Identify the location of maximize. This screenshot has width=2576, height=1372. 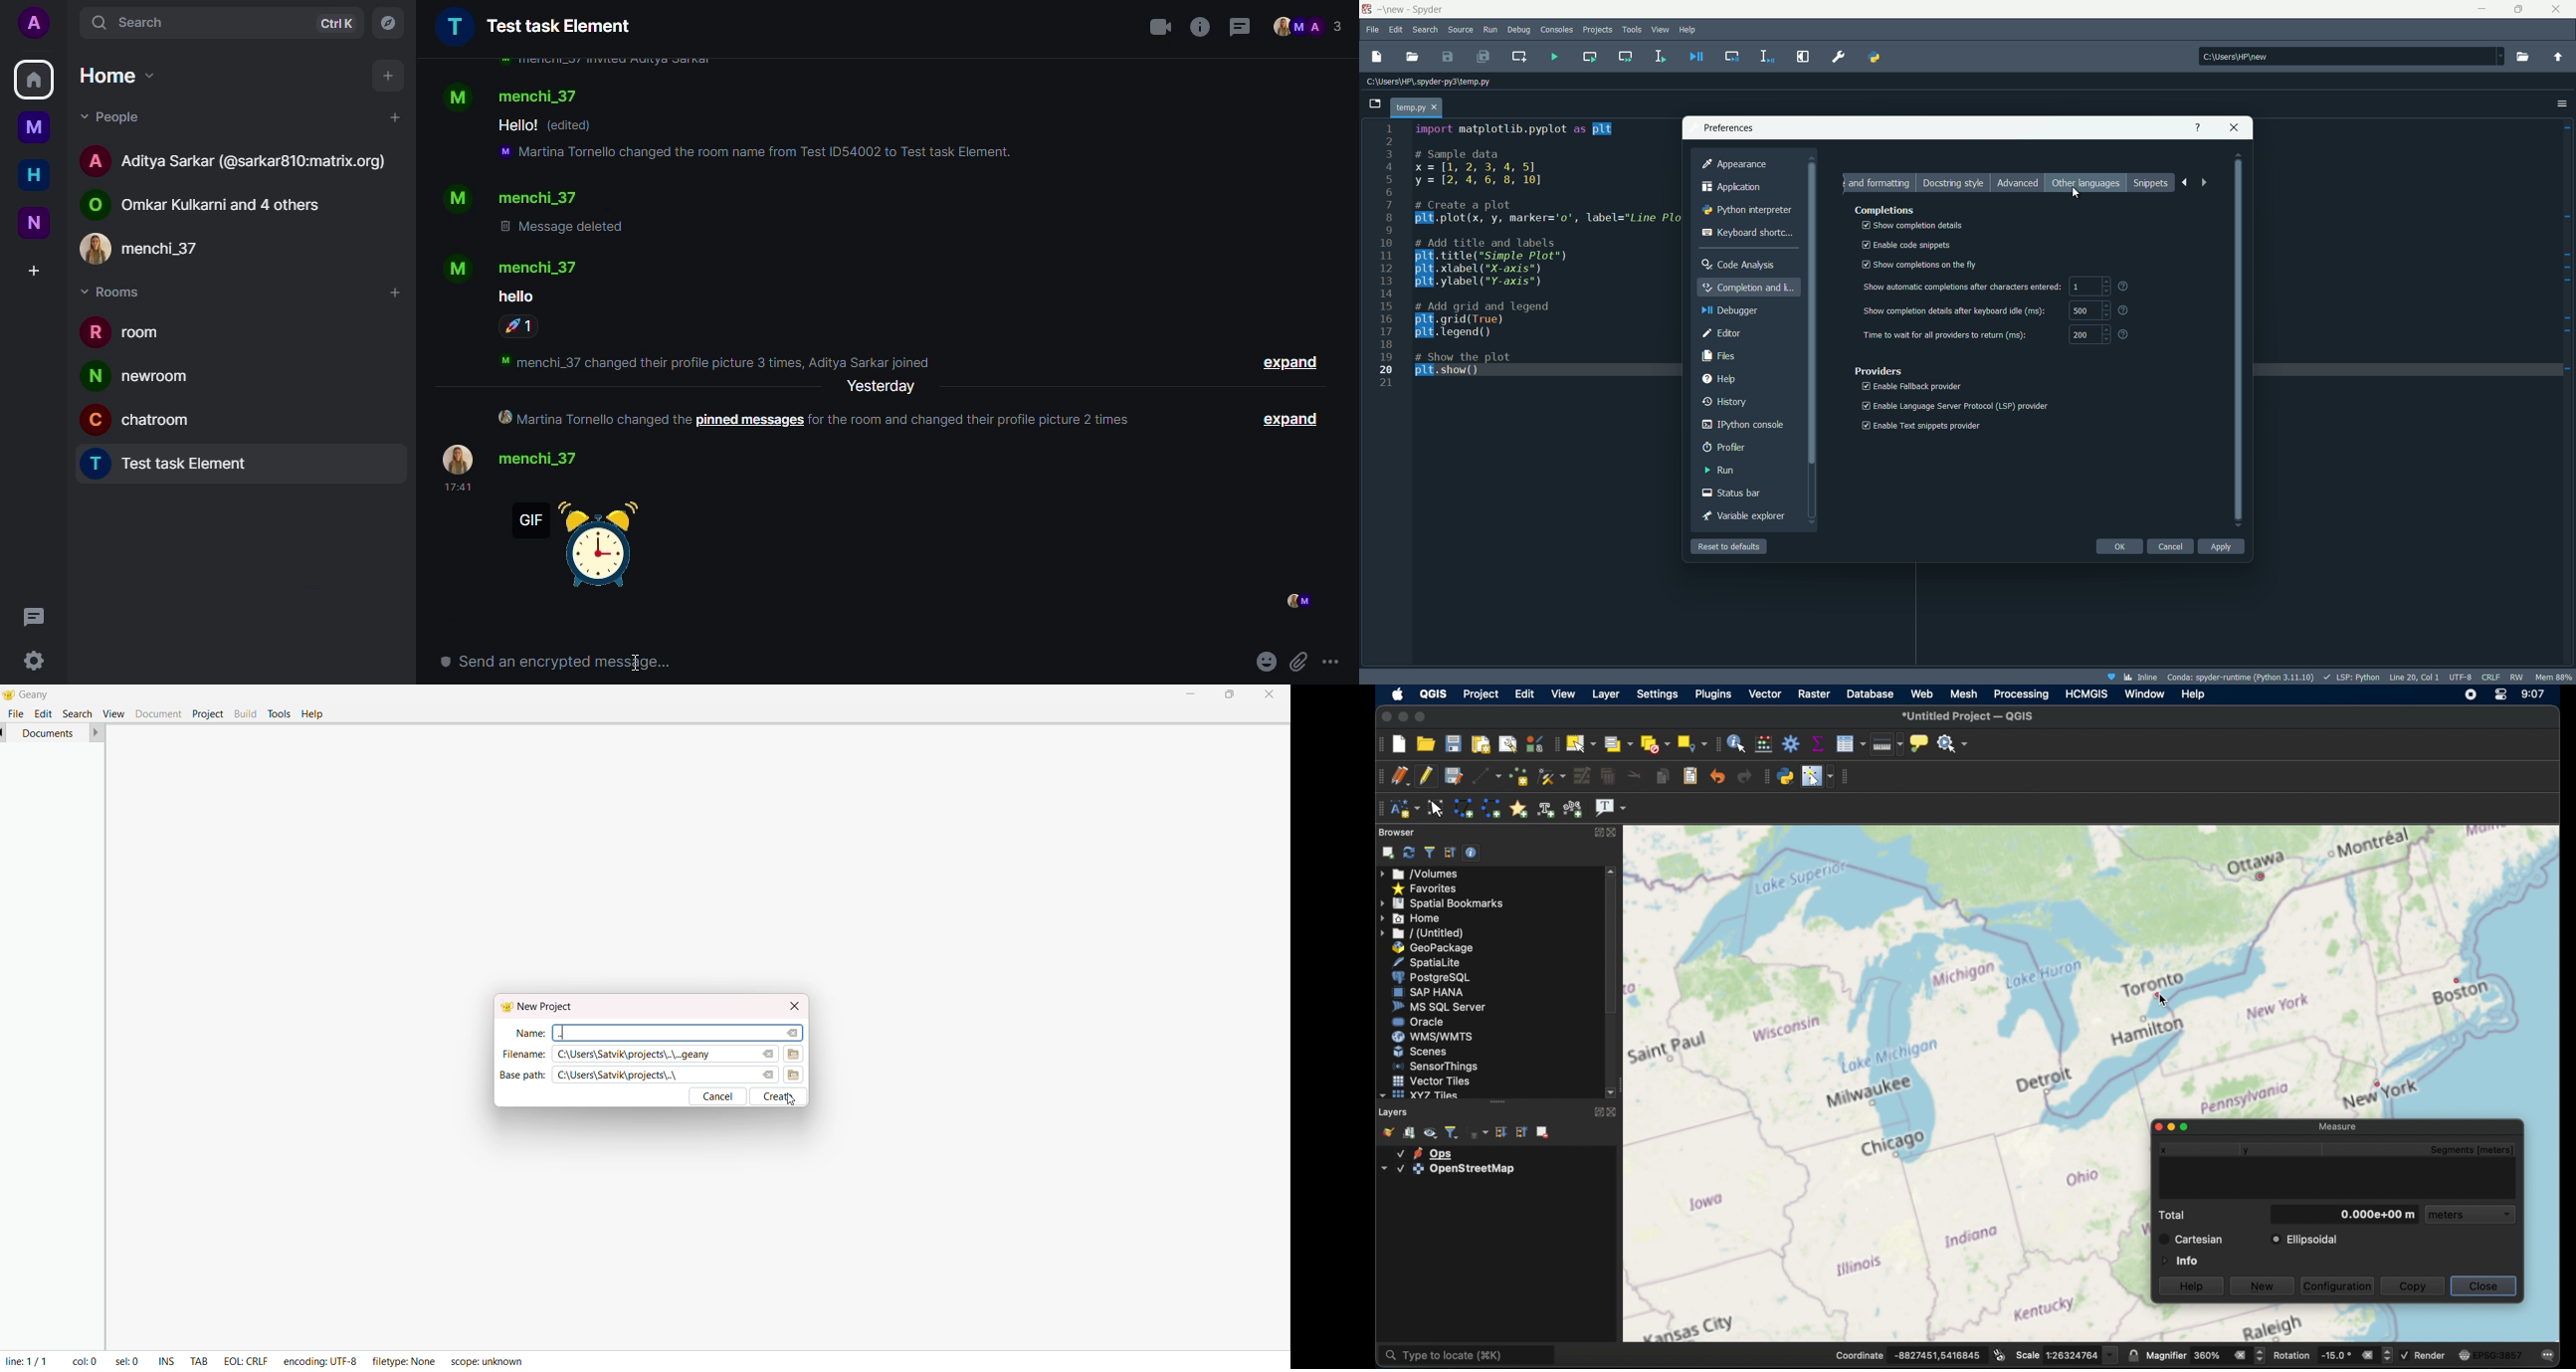
(1596, 1113).